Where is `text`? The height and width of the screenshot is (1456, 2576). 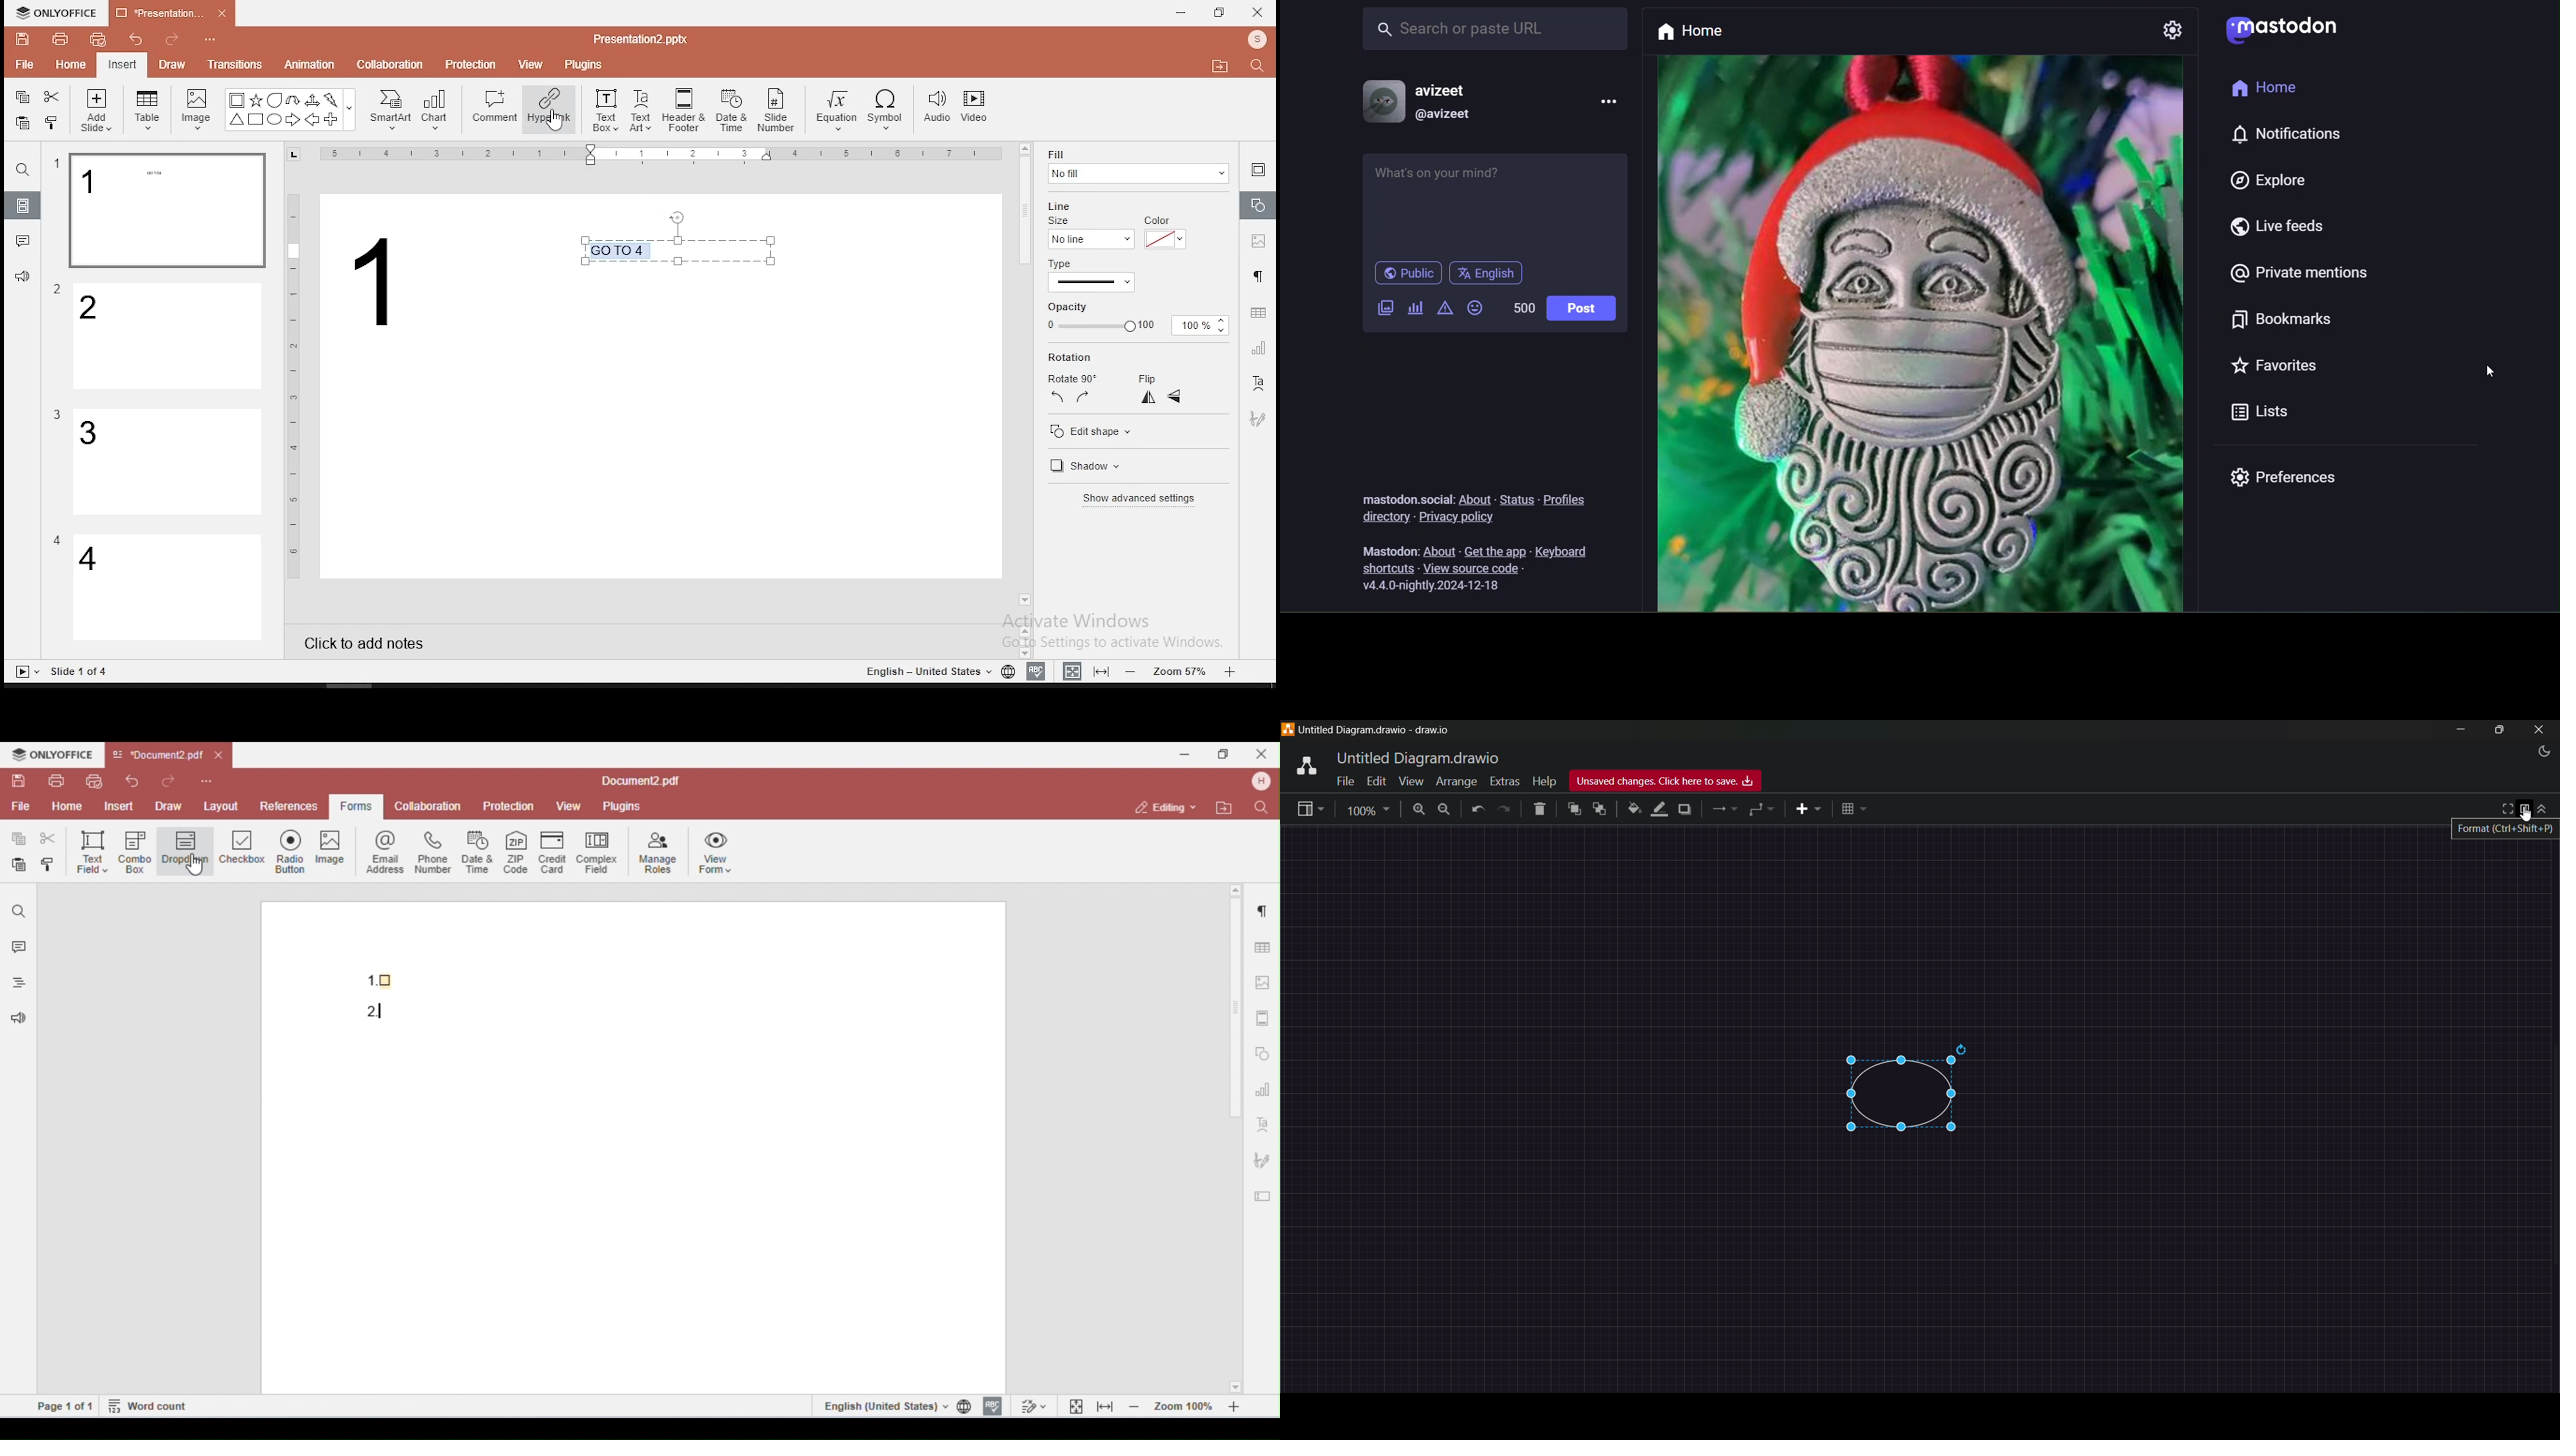 text is located at coordinates (1399, 494).